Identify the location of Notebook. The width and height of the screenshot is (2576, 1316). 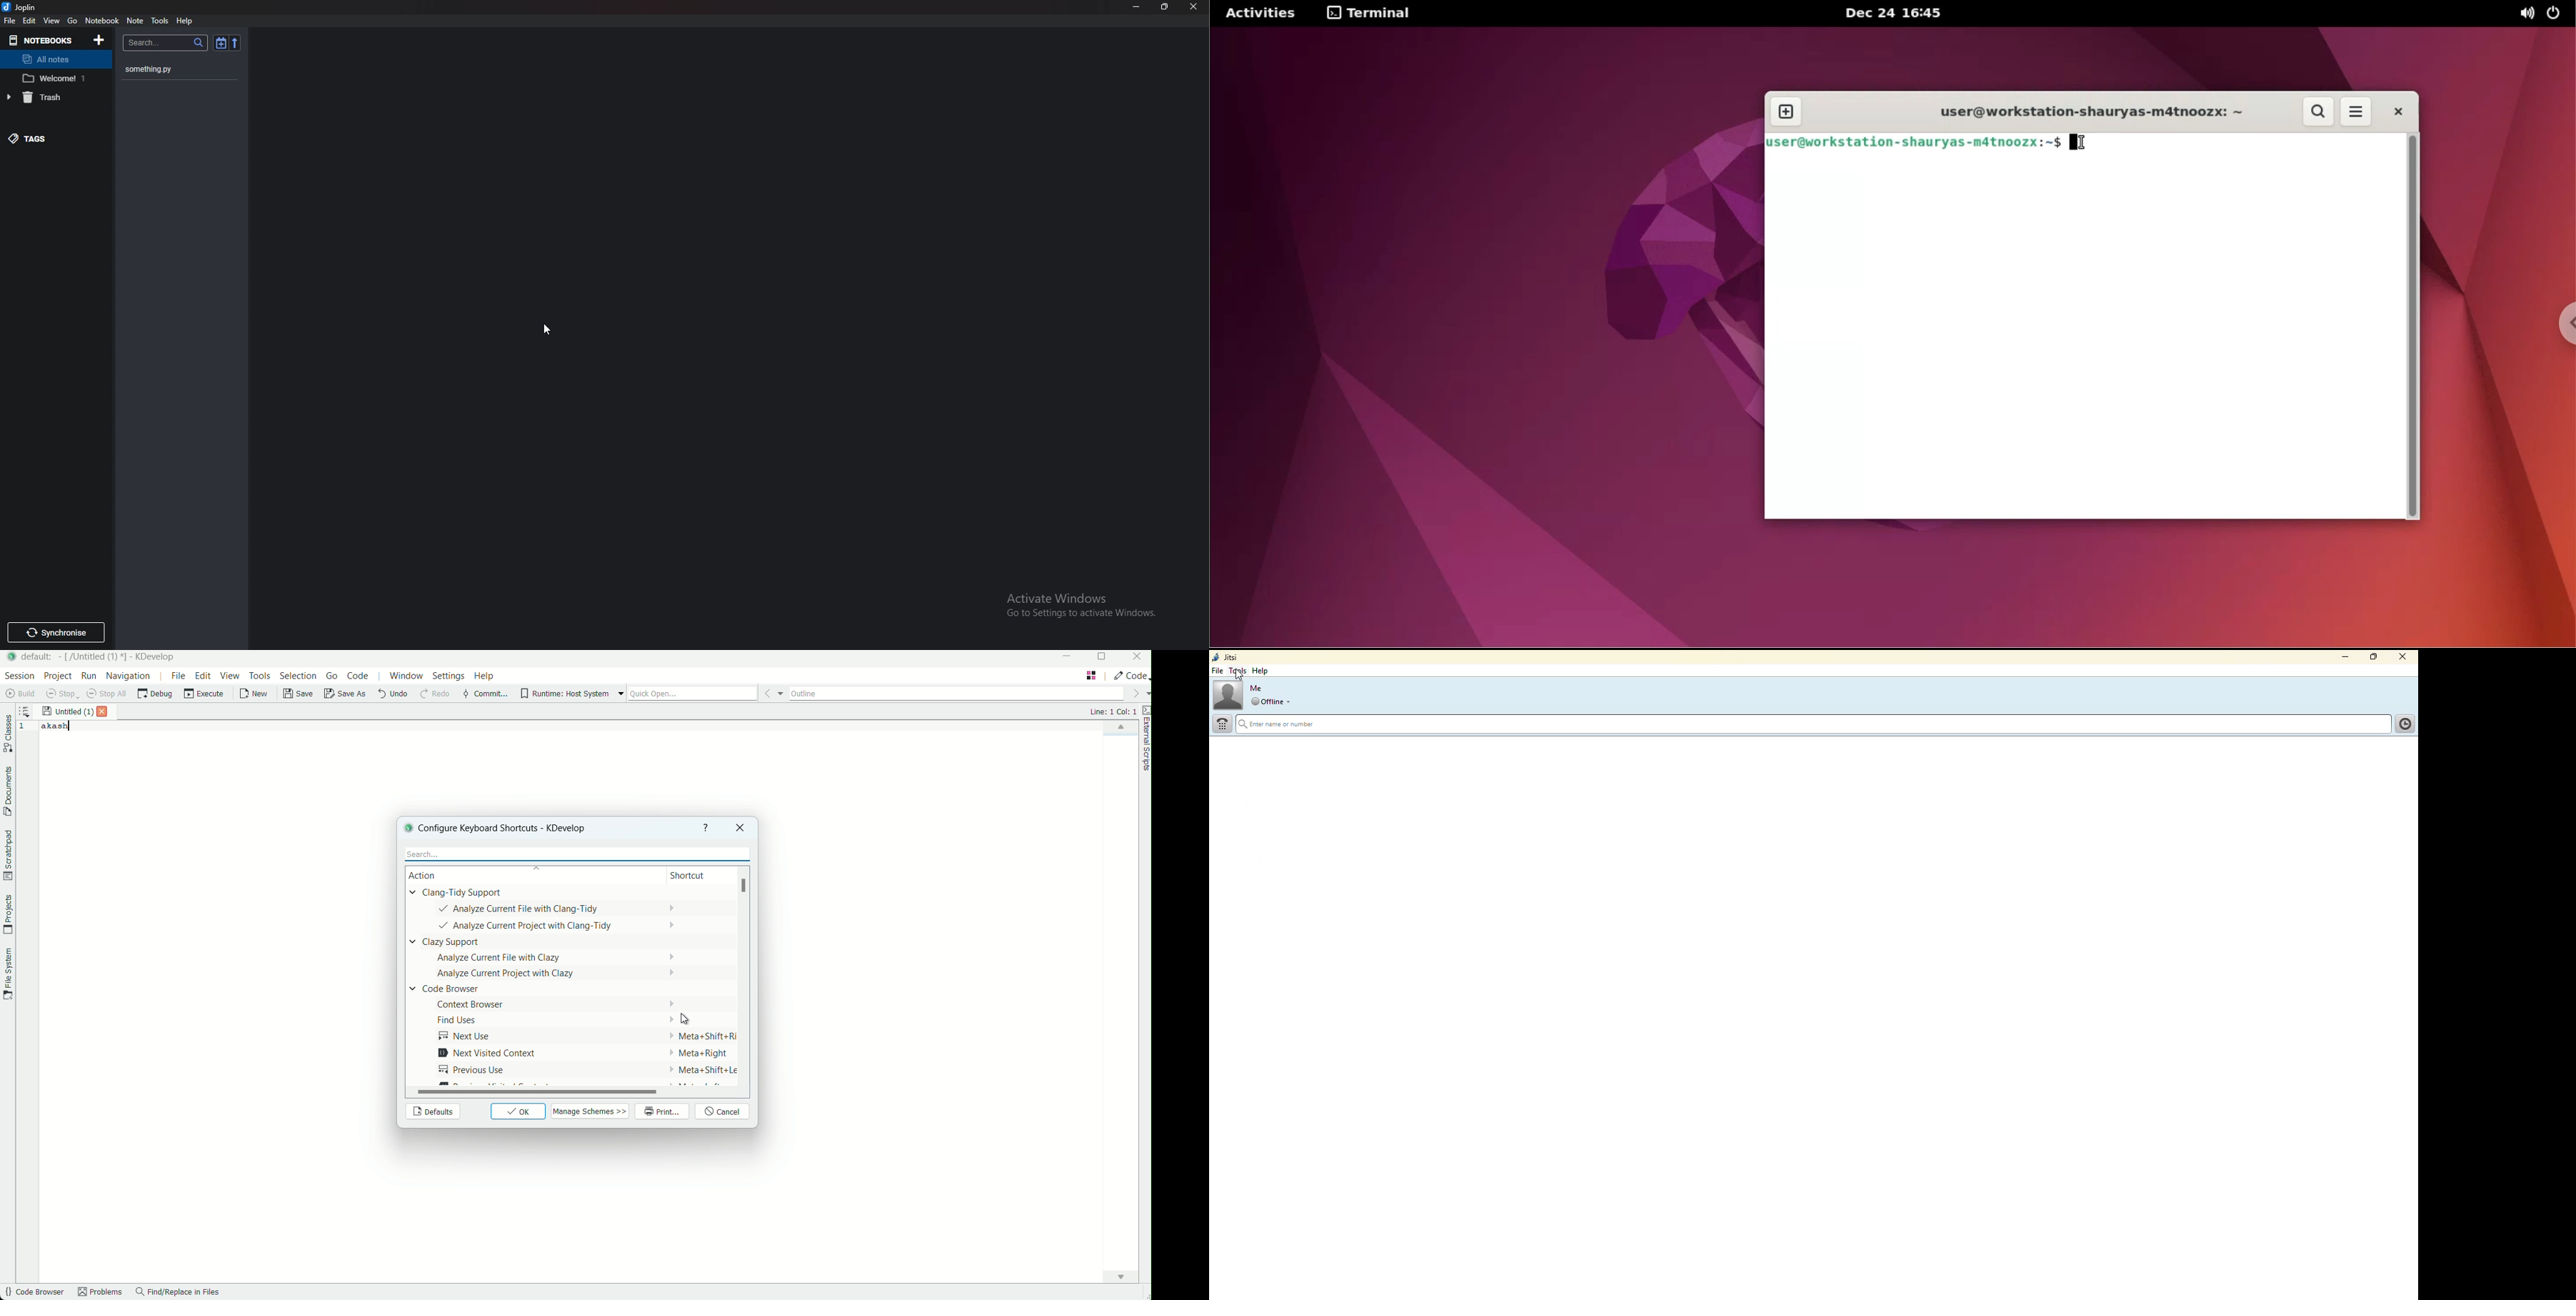
(101, 21).